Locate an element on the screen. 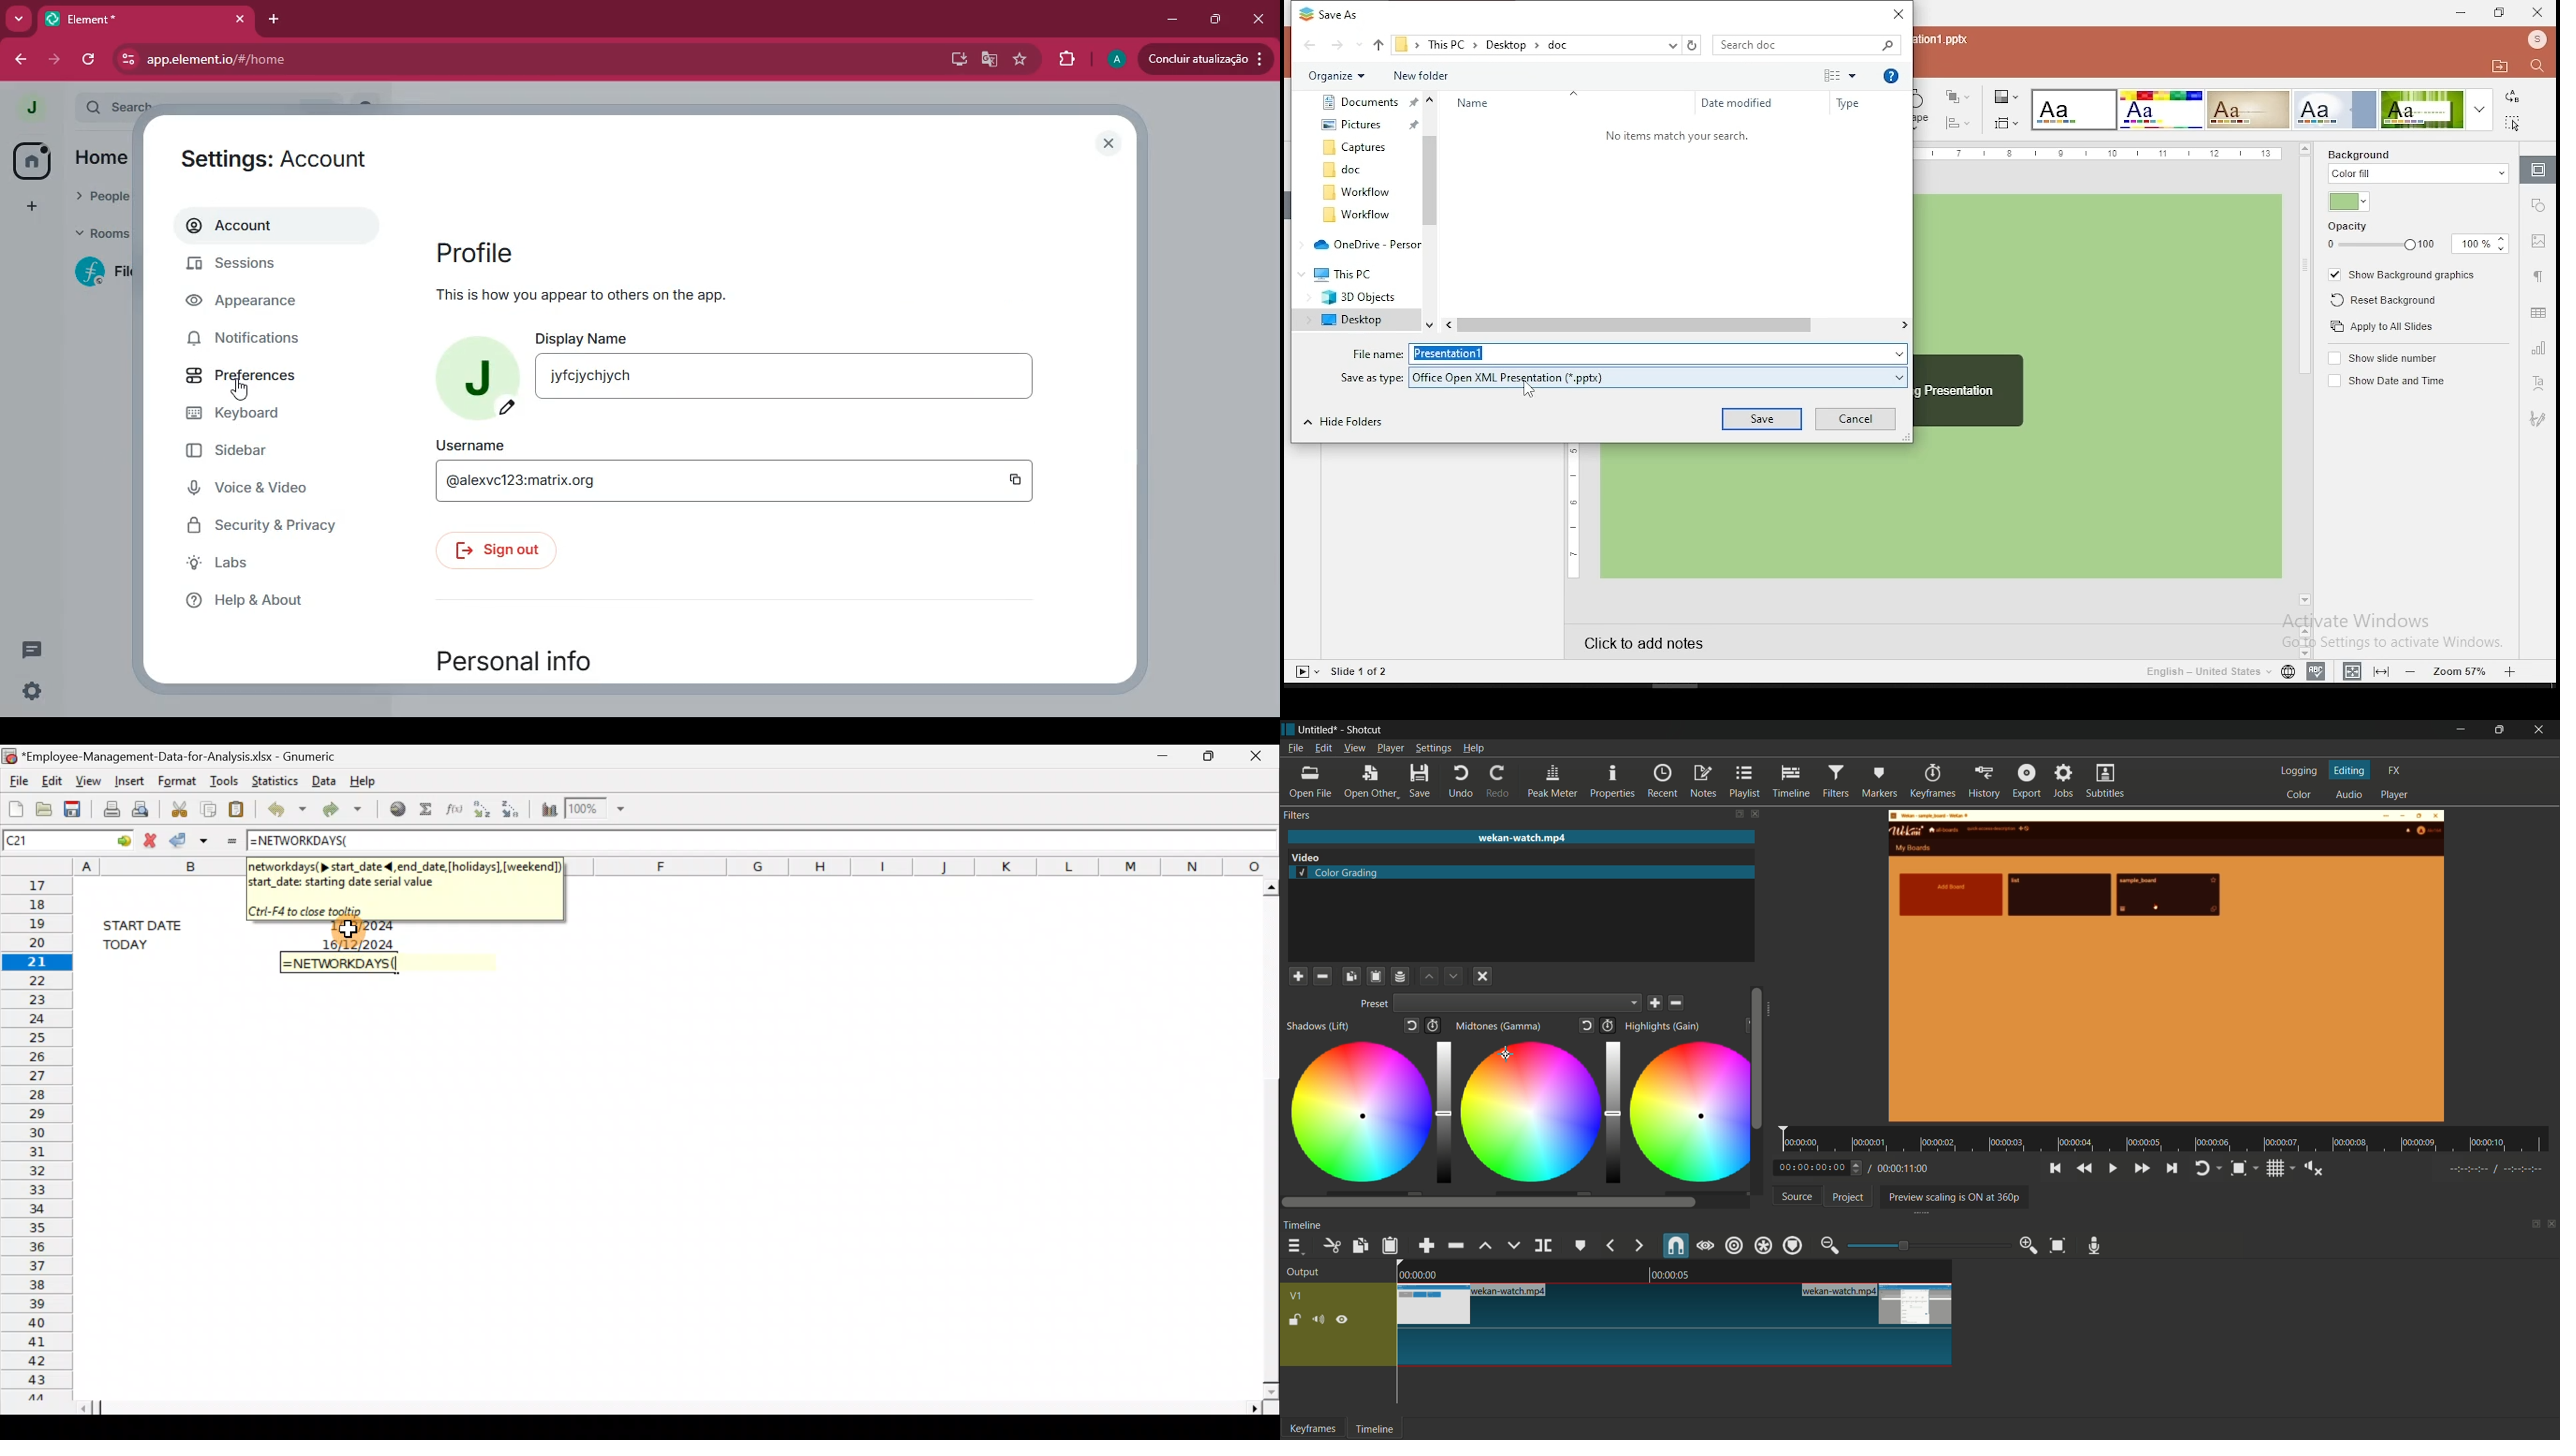 This screenshot has width=2576, height=1456. 16/12/2024 is located at coordinates (361, 943).